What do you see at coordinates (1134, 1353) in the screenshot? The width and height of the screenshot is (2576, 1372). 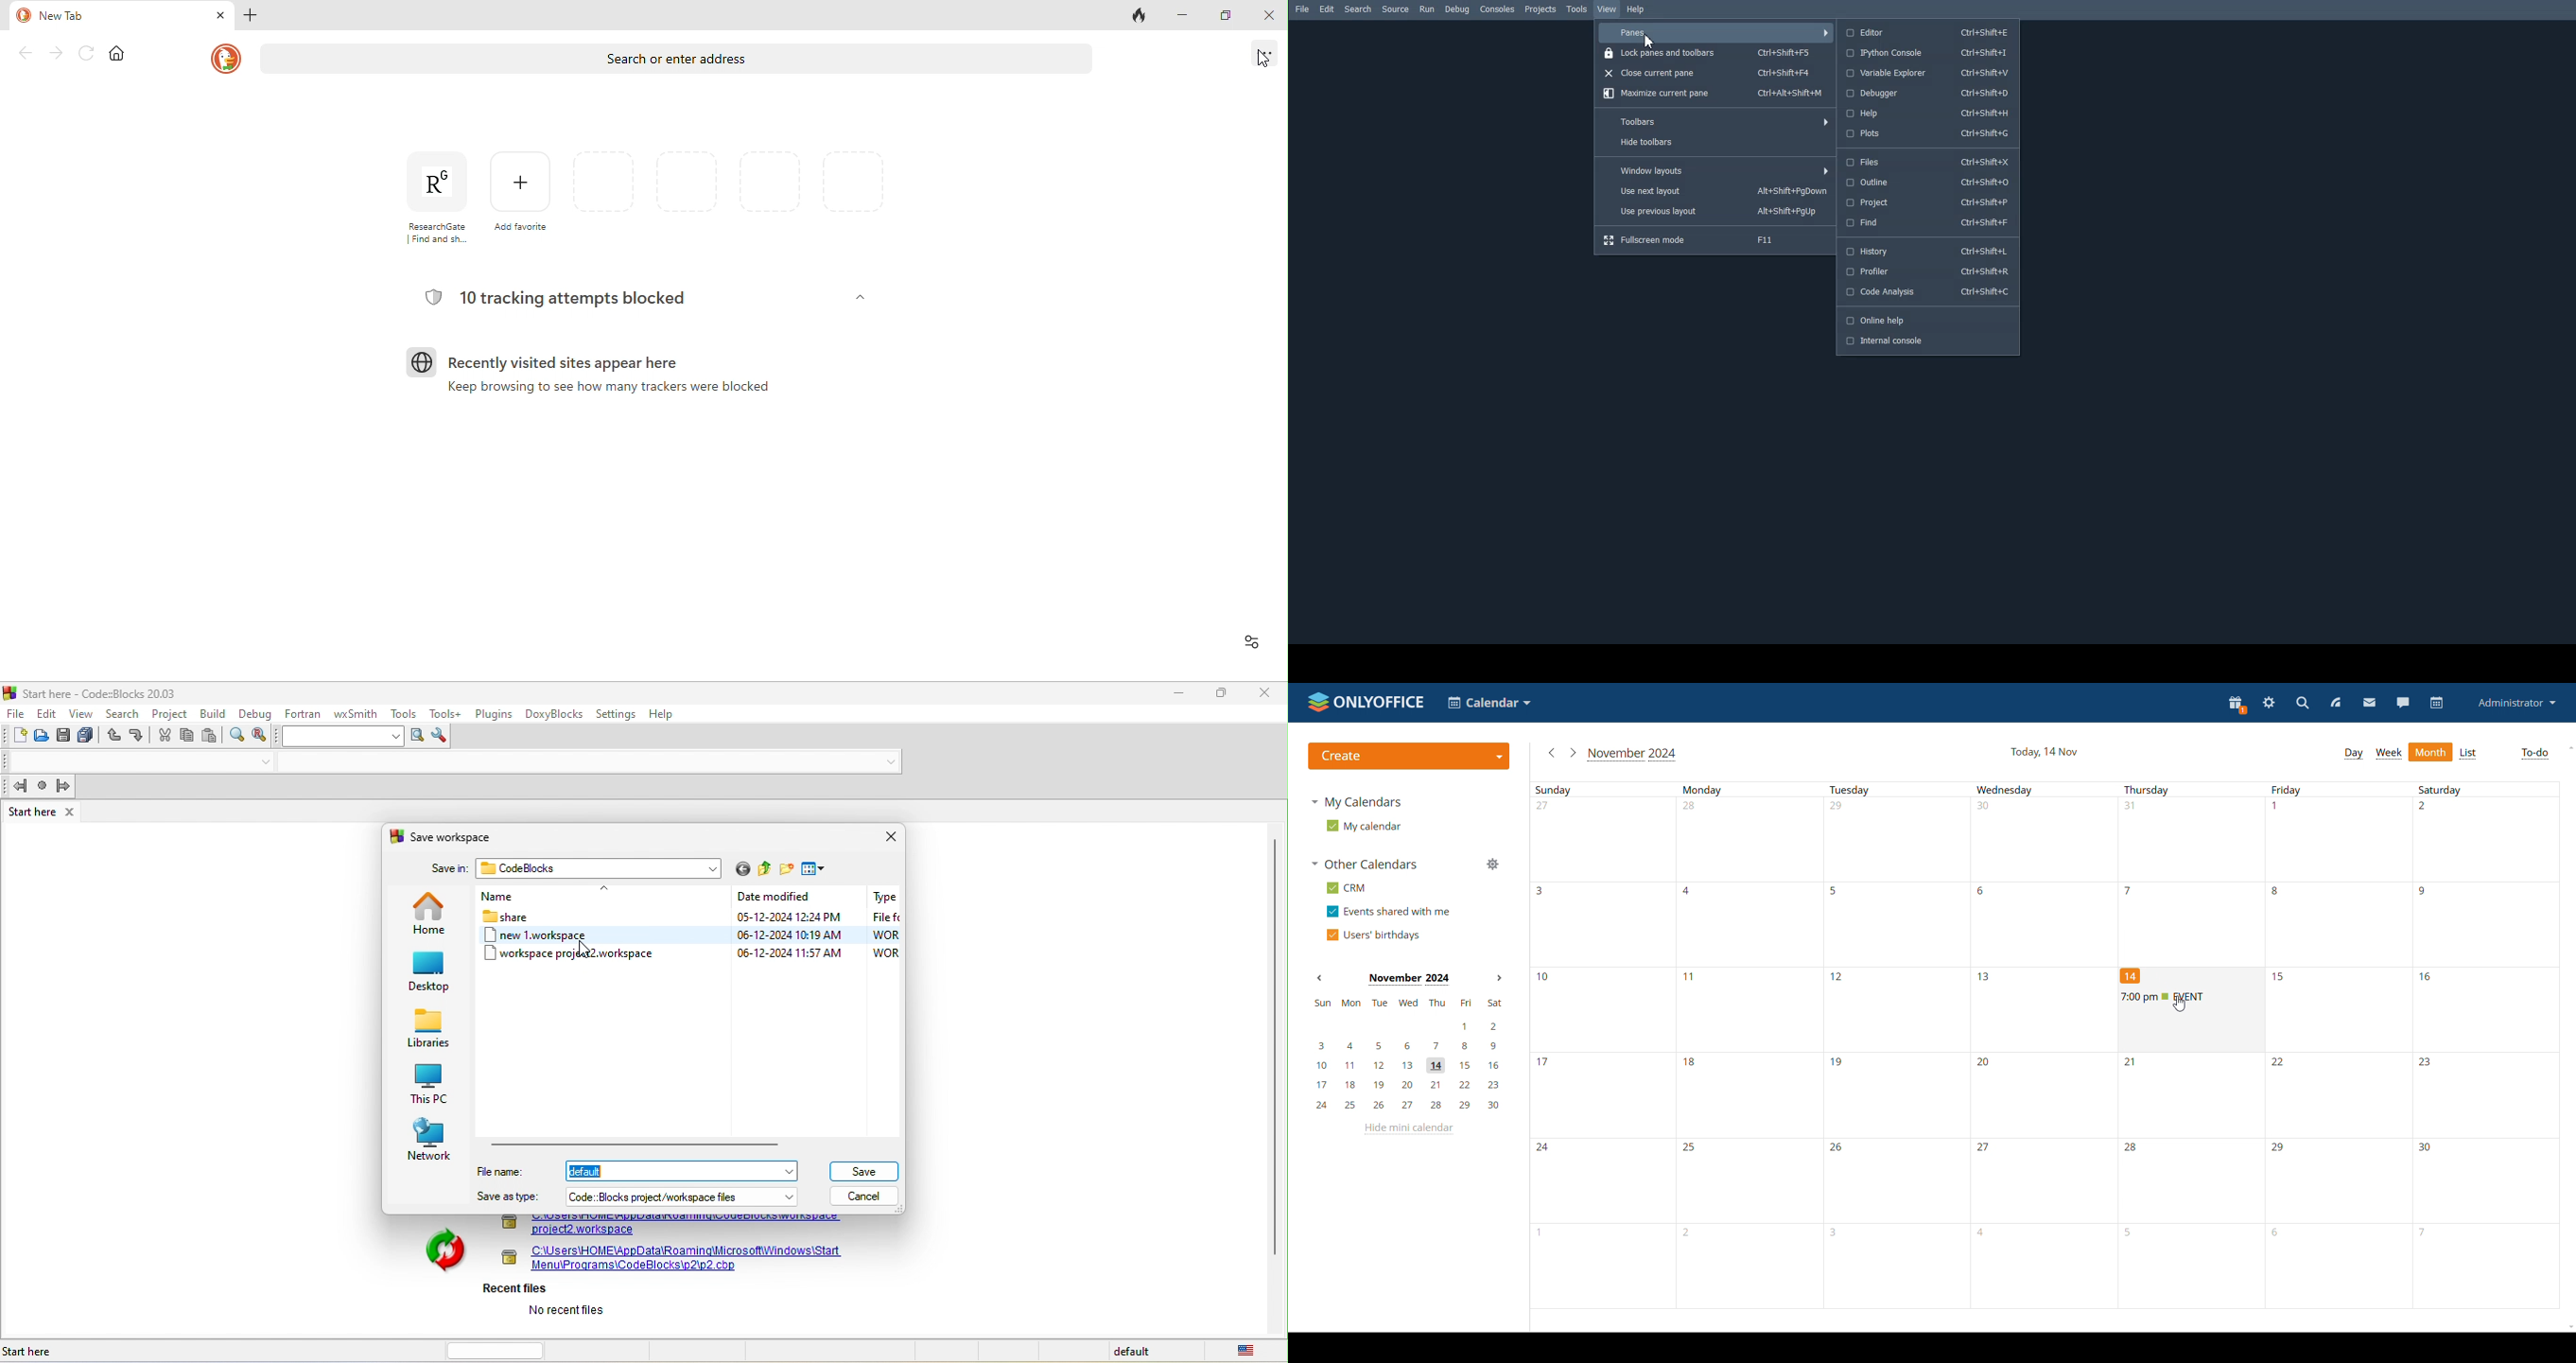 I see `default` at bounding box center [1134, 1353].